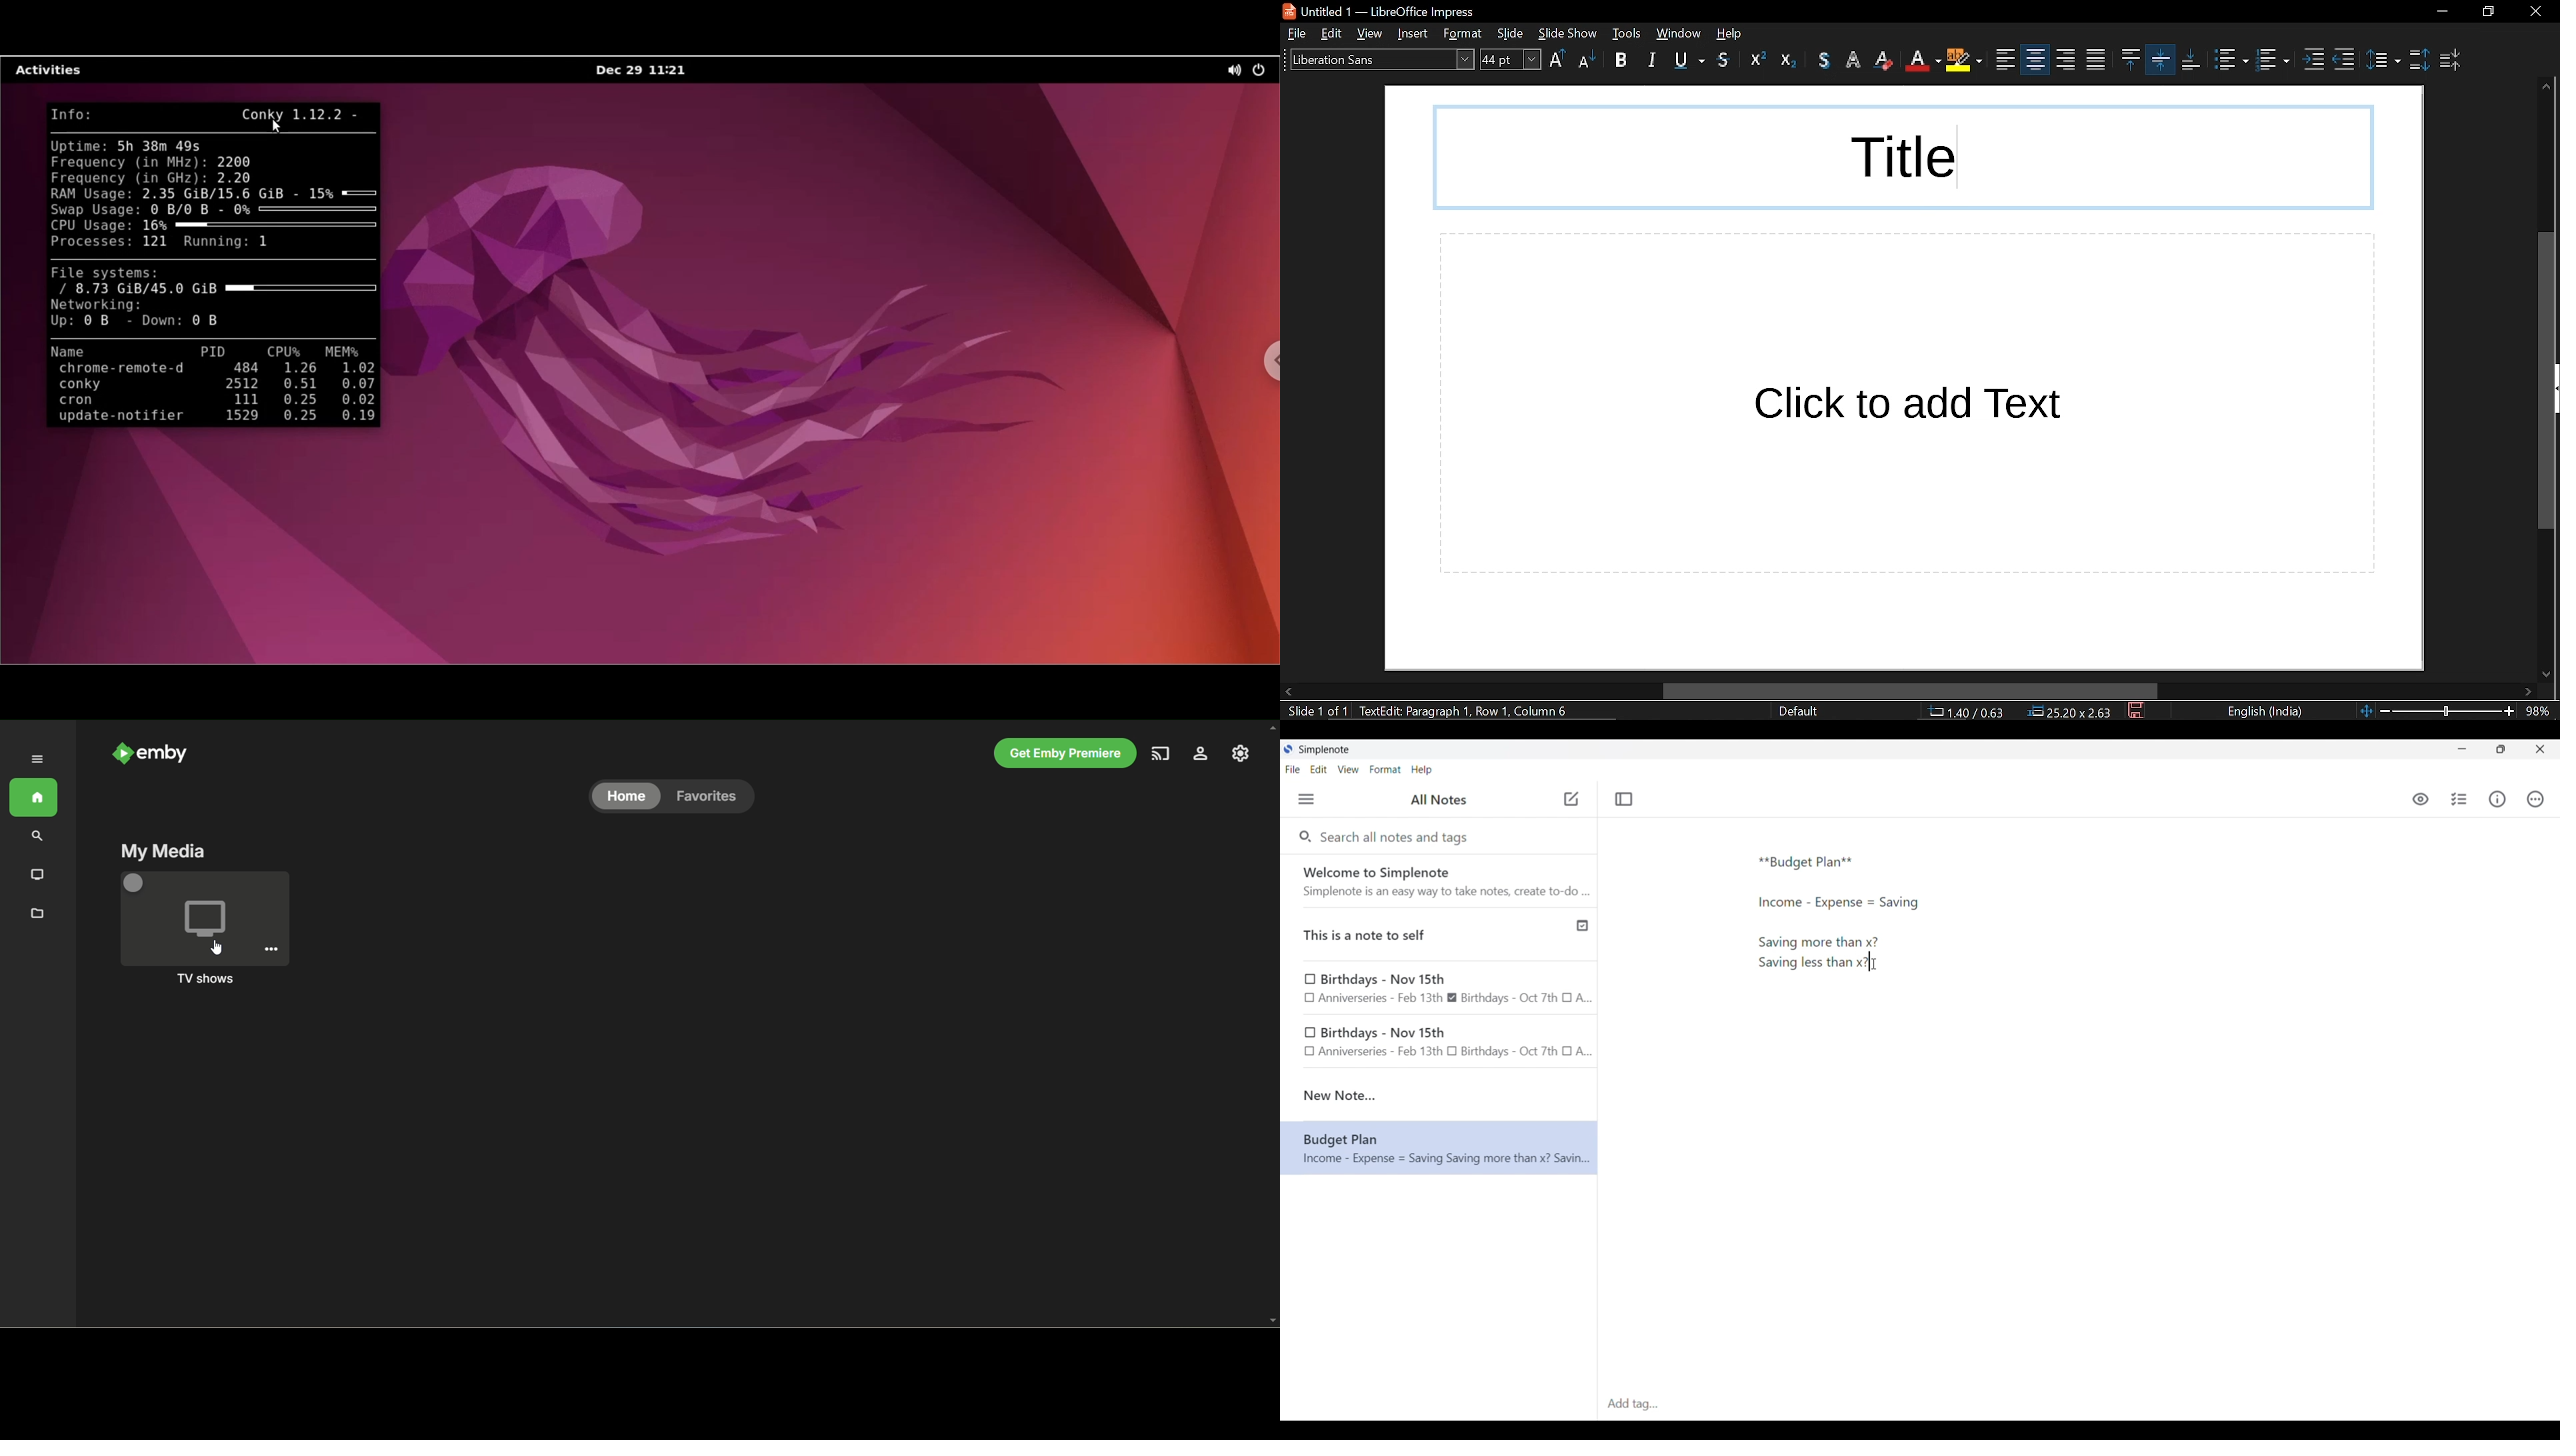  I want to click on play on another device, so click(1162, 753).